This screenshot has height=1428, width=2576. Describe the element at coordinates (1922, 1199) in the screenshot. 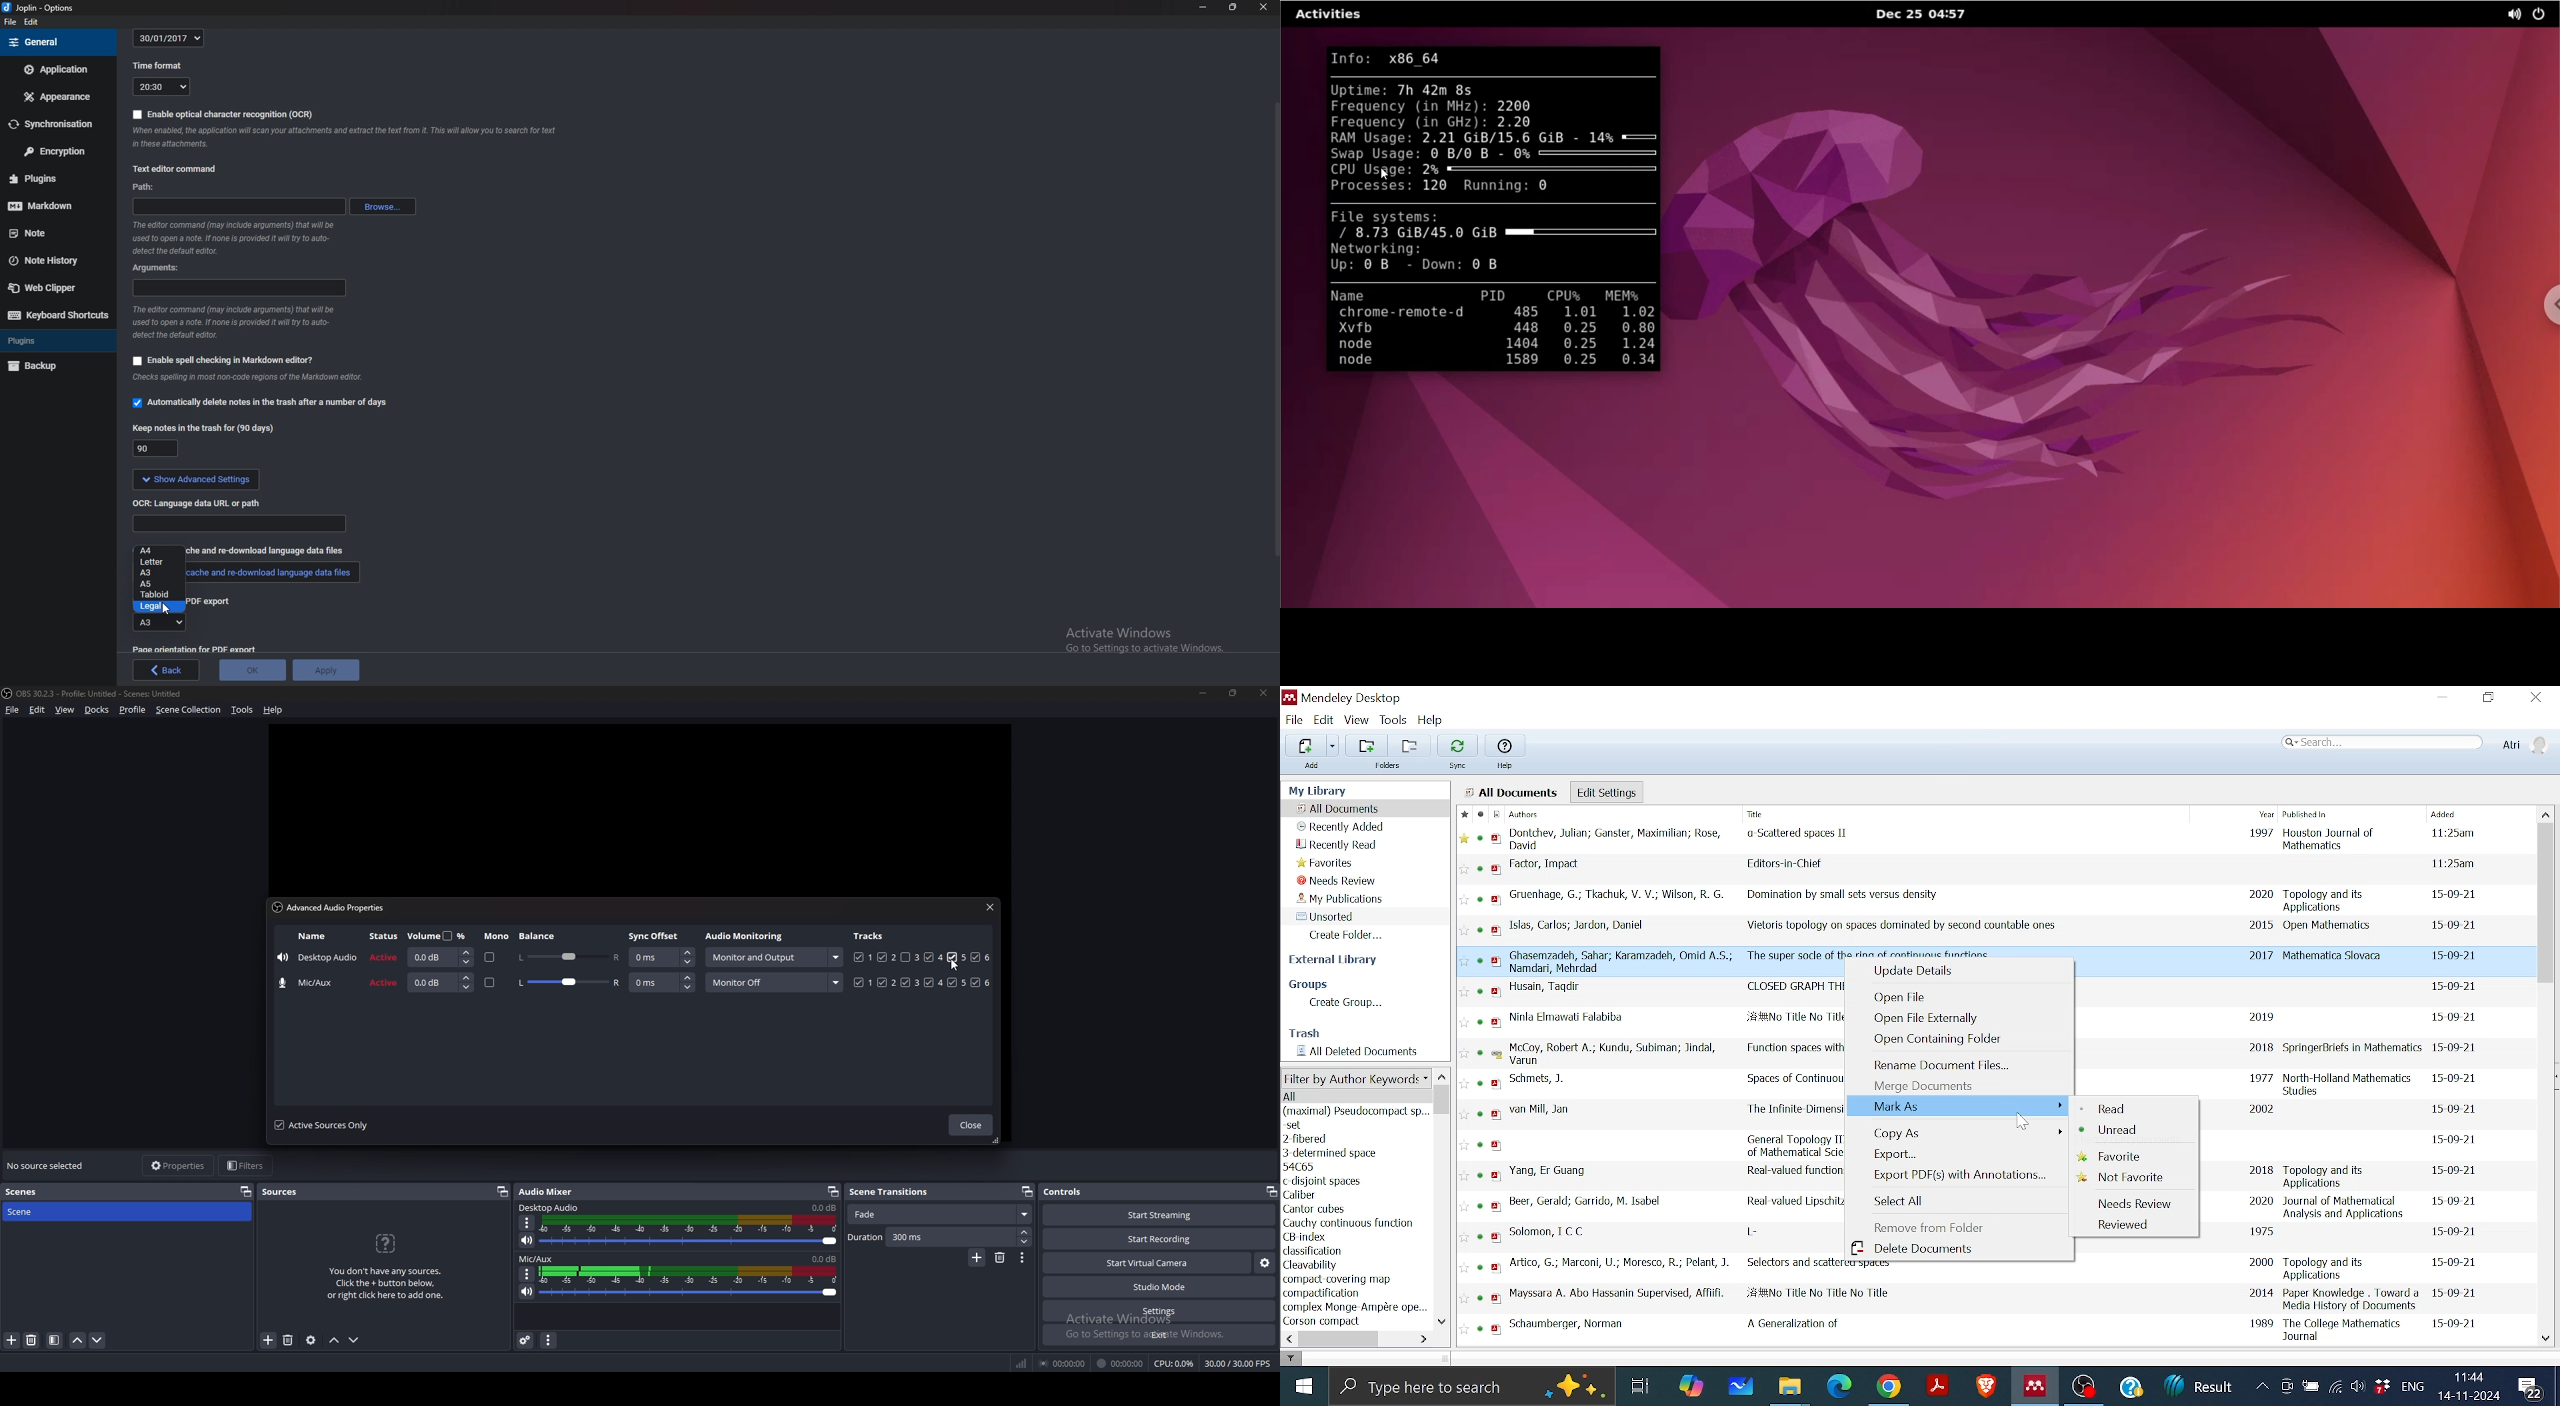

I see `Select All` at that location.